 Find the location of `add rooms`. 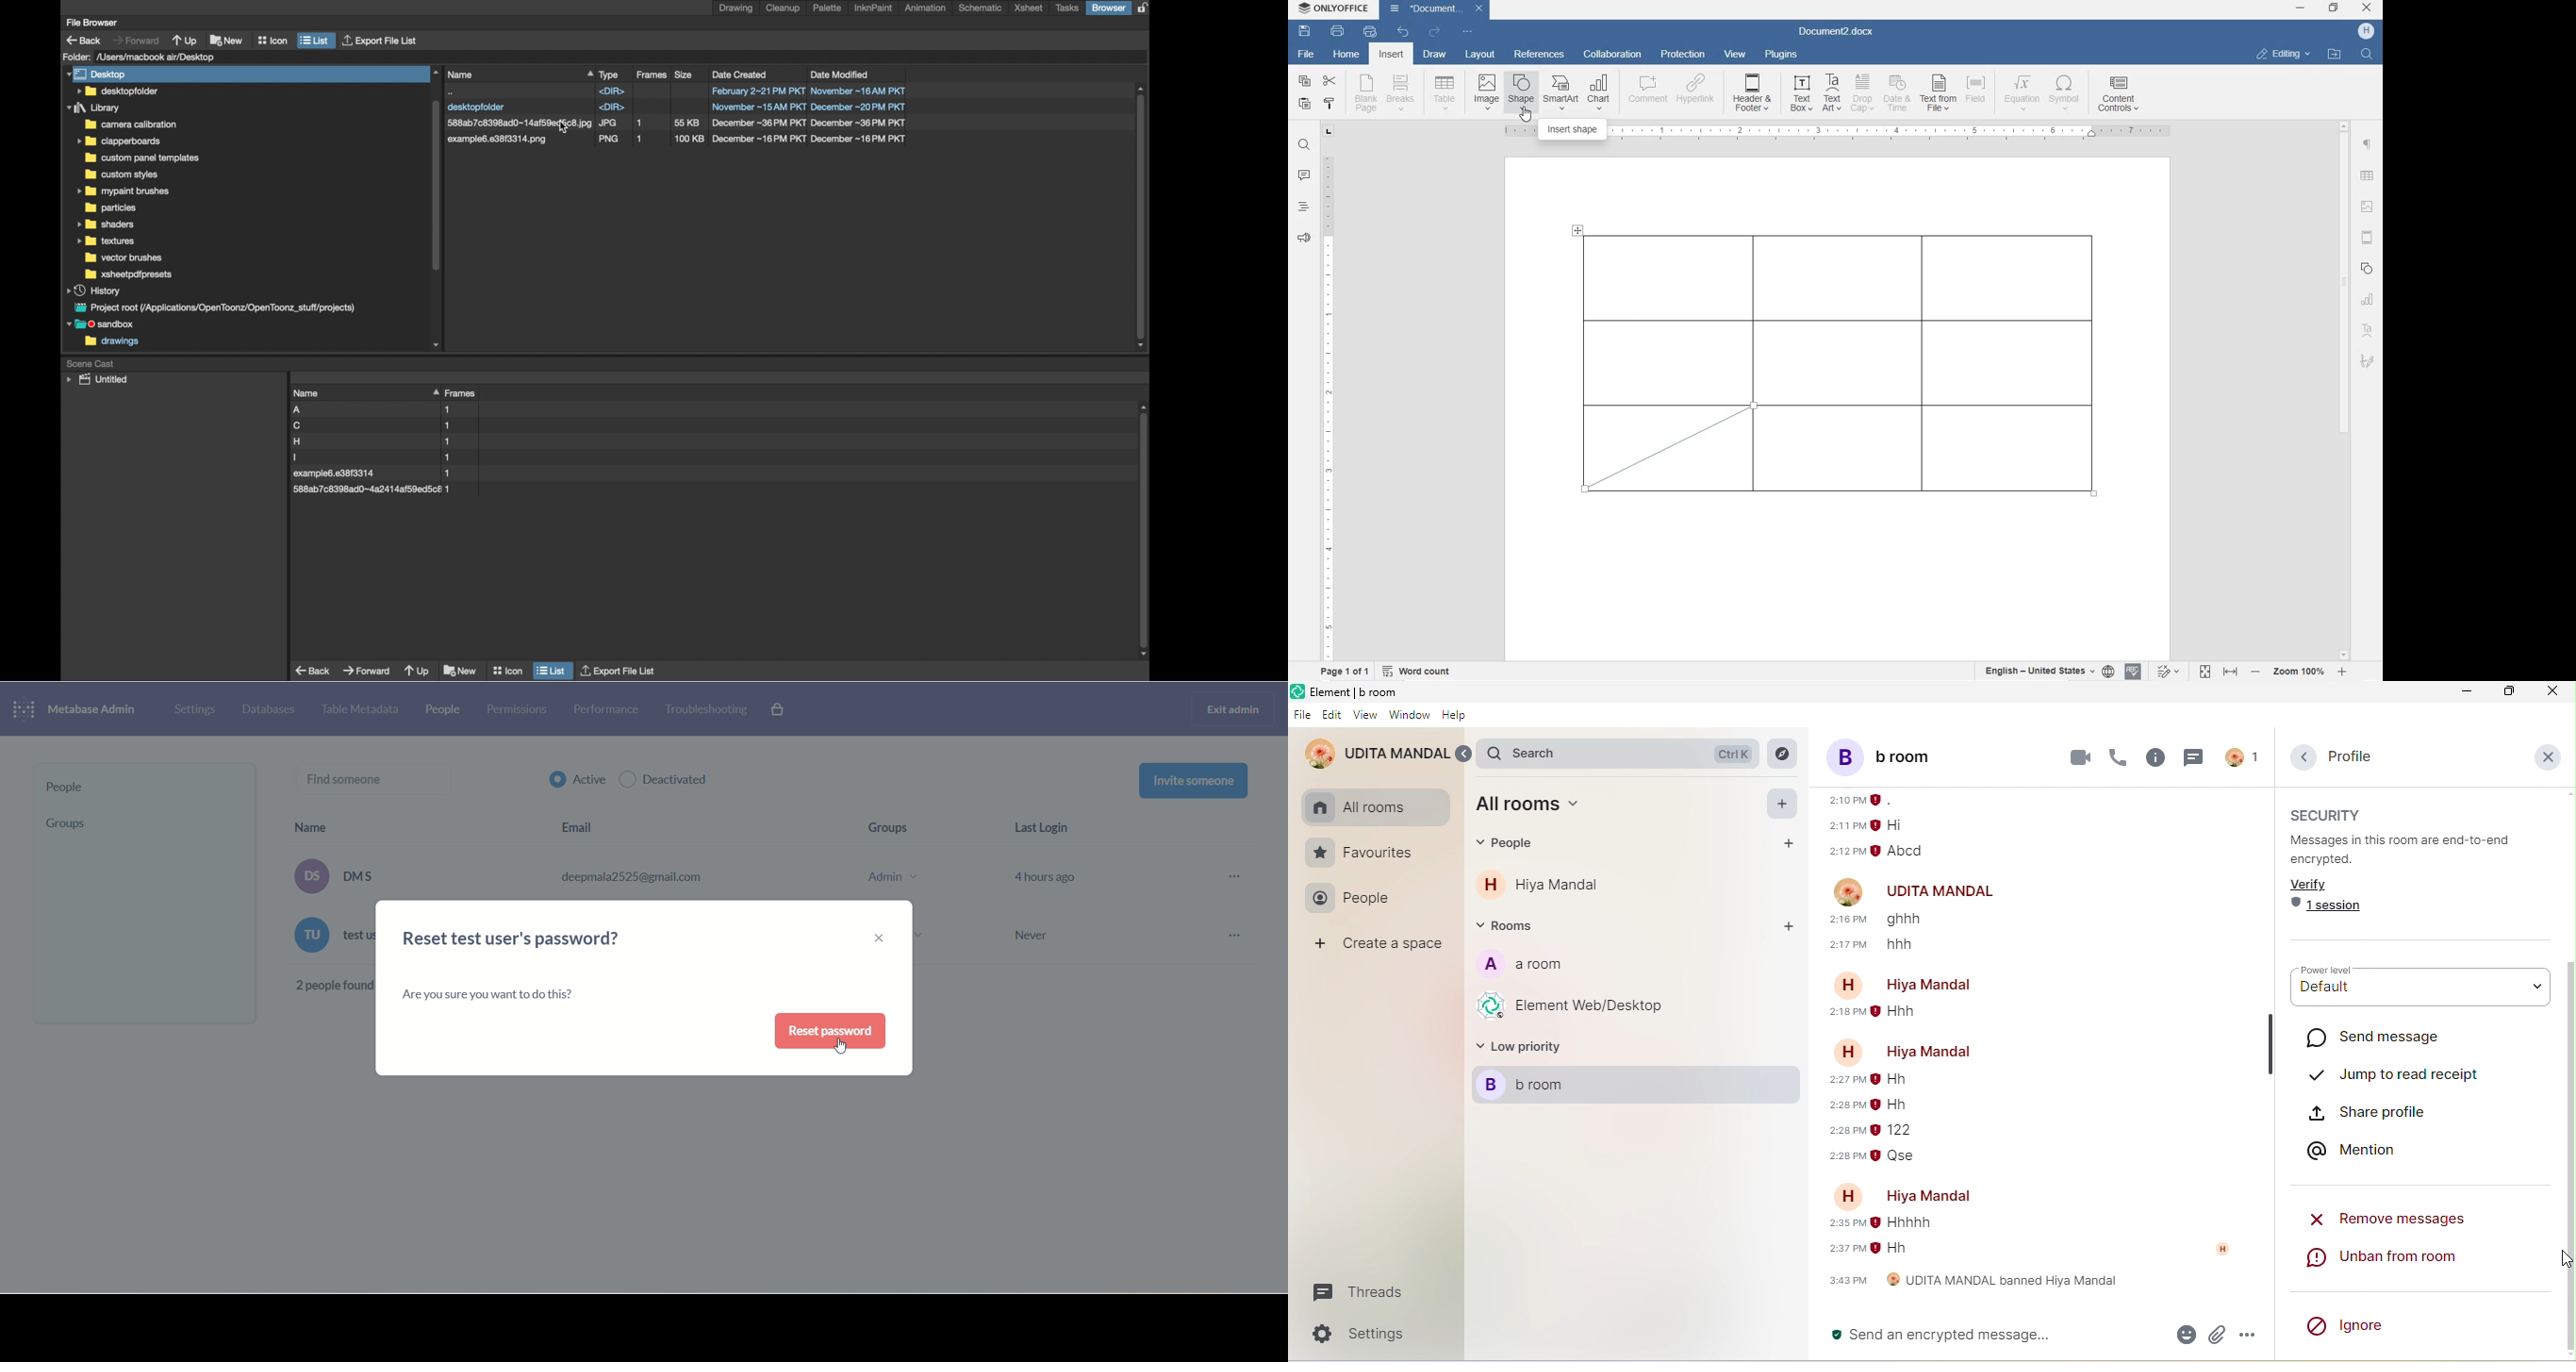

add rooms is located at coordinates (1787, 926).